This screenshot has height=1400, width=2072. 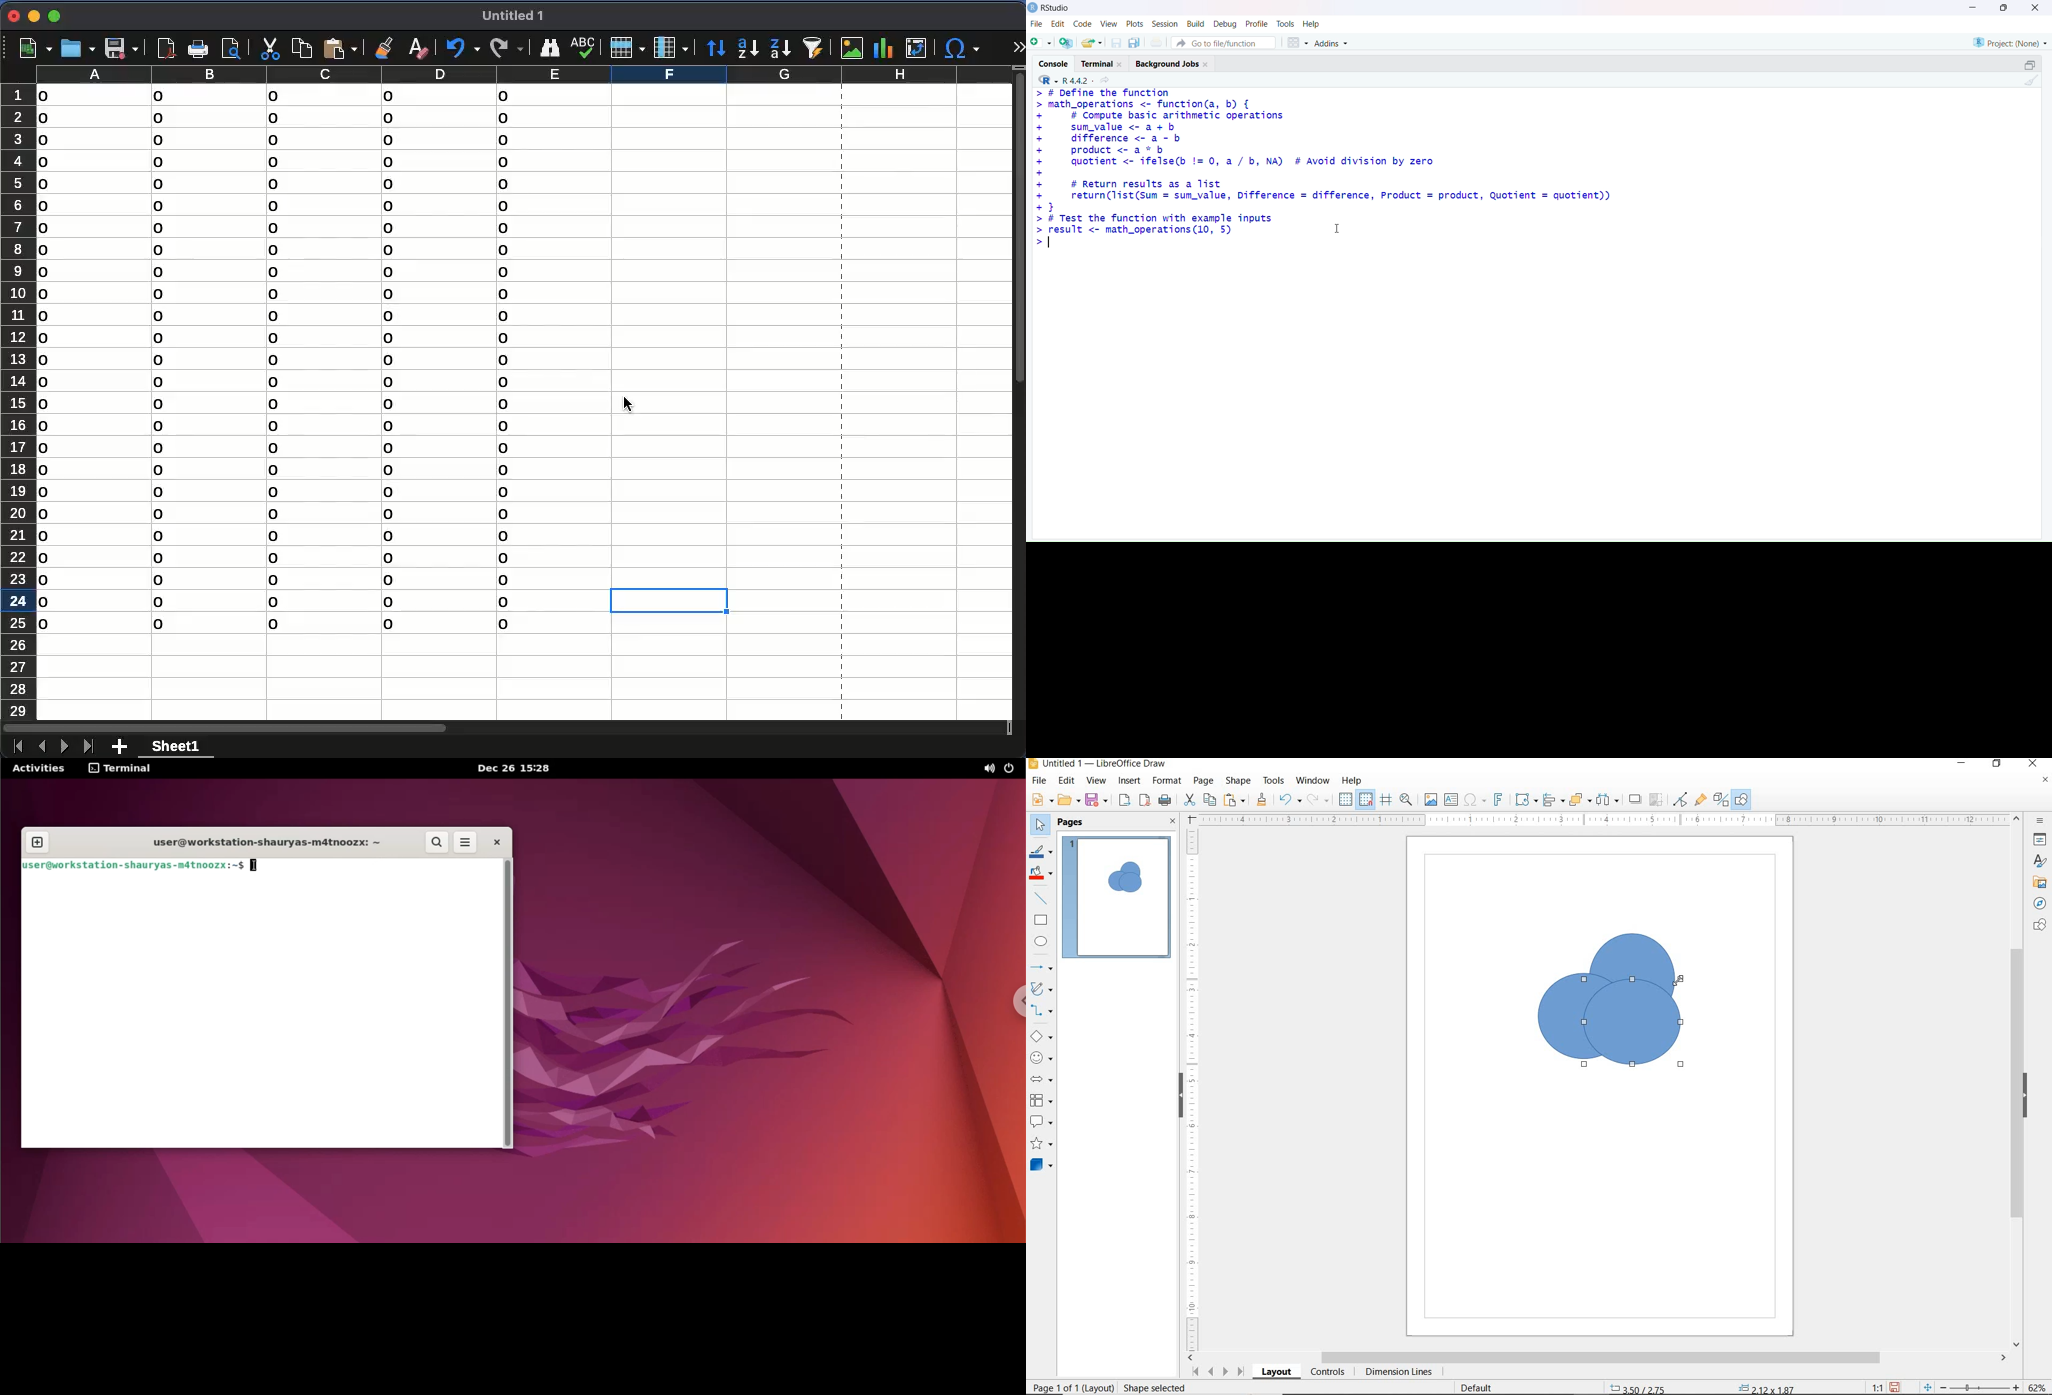 What do you see at coordinates (1592, 1029) in the screenshot?
I see `ELLIPSE TOOL` at bounding box center [1592, 1029].